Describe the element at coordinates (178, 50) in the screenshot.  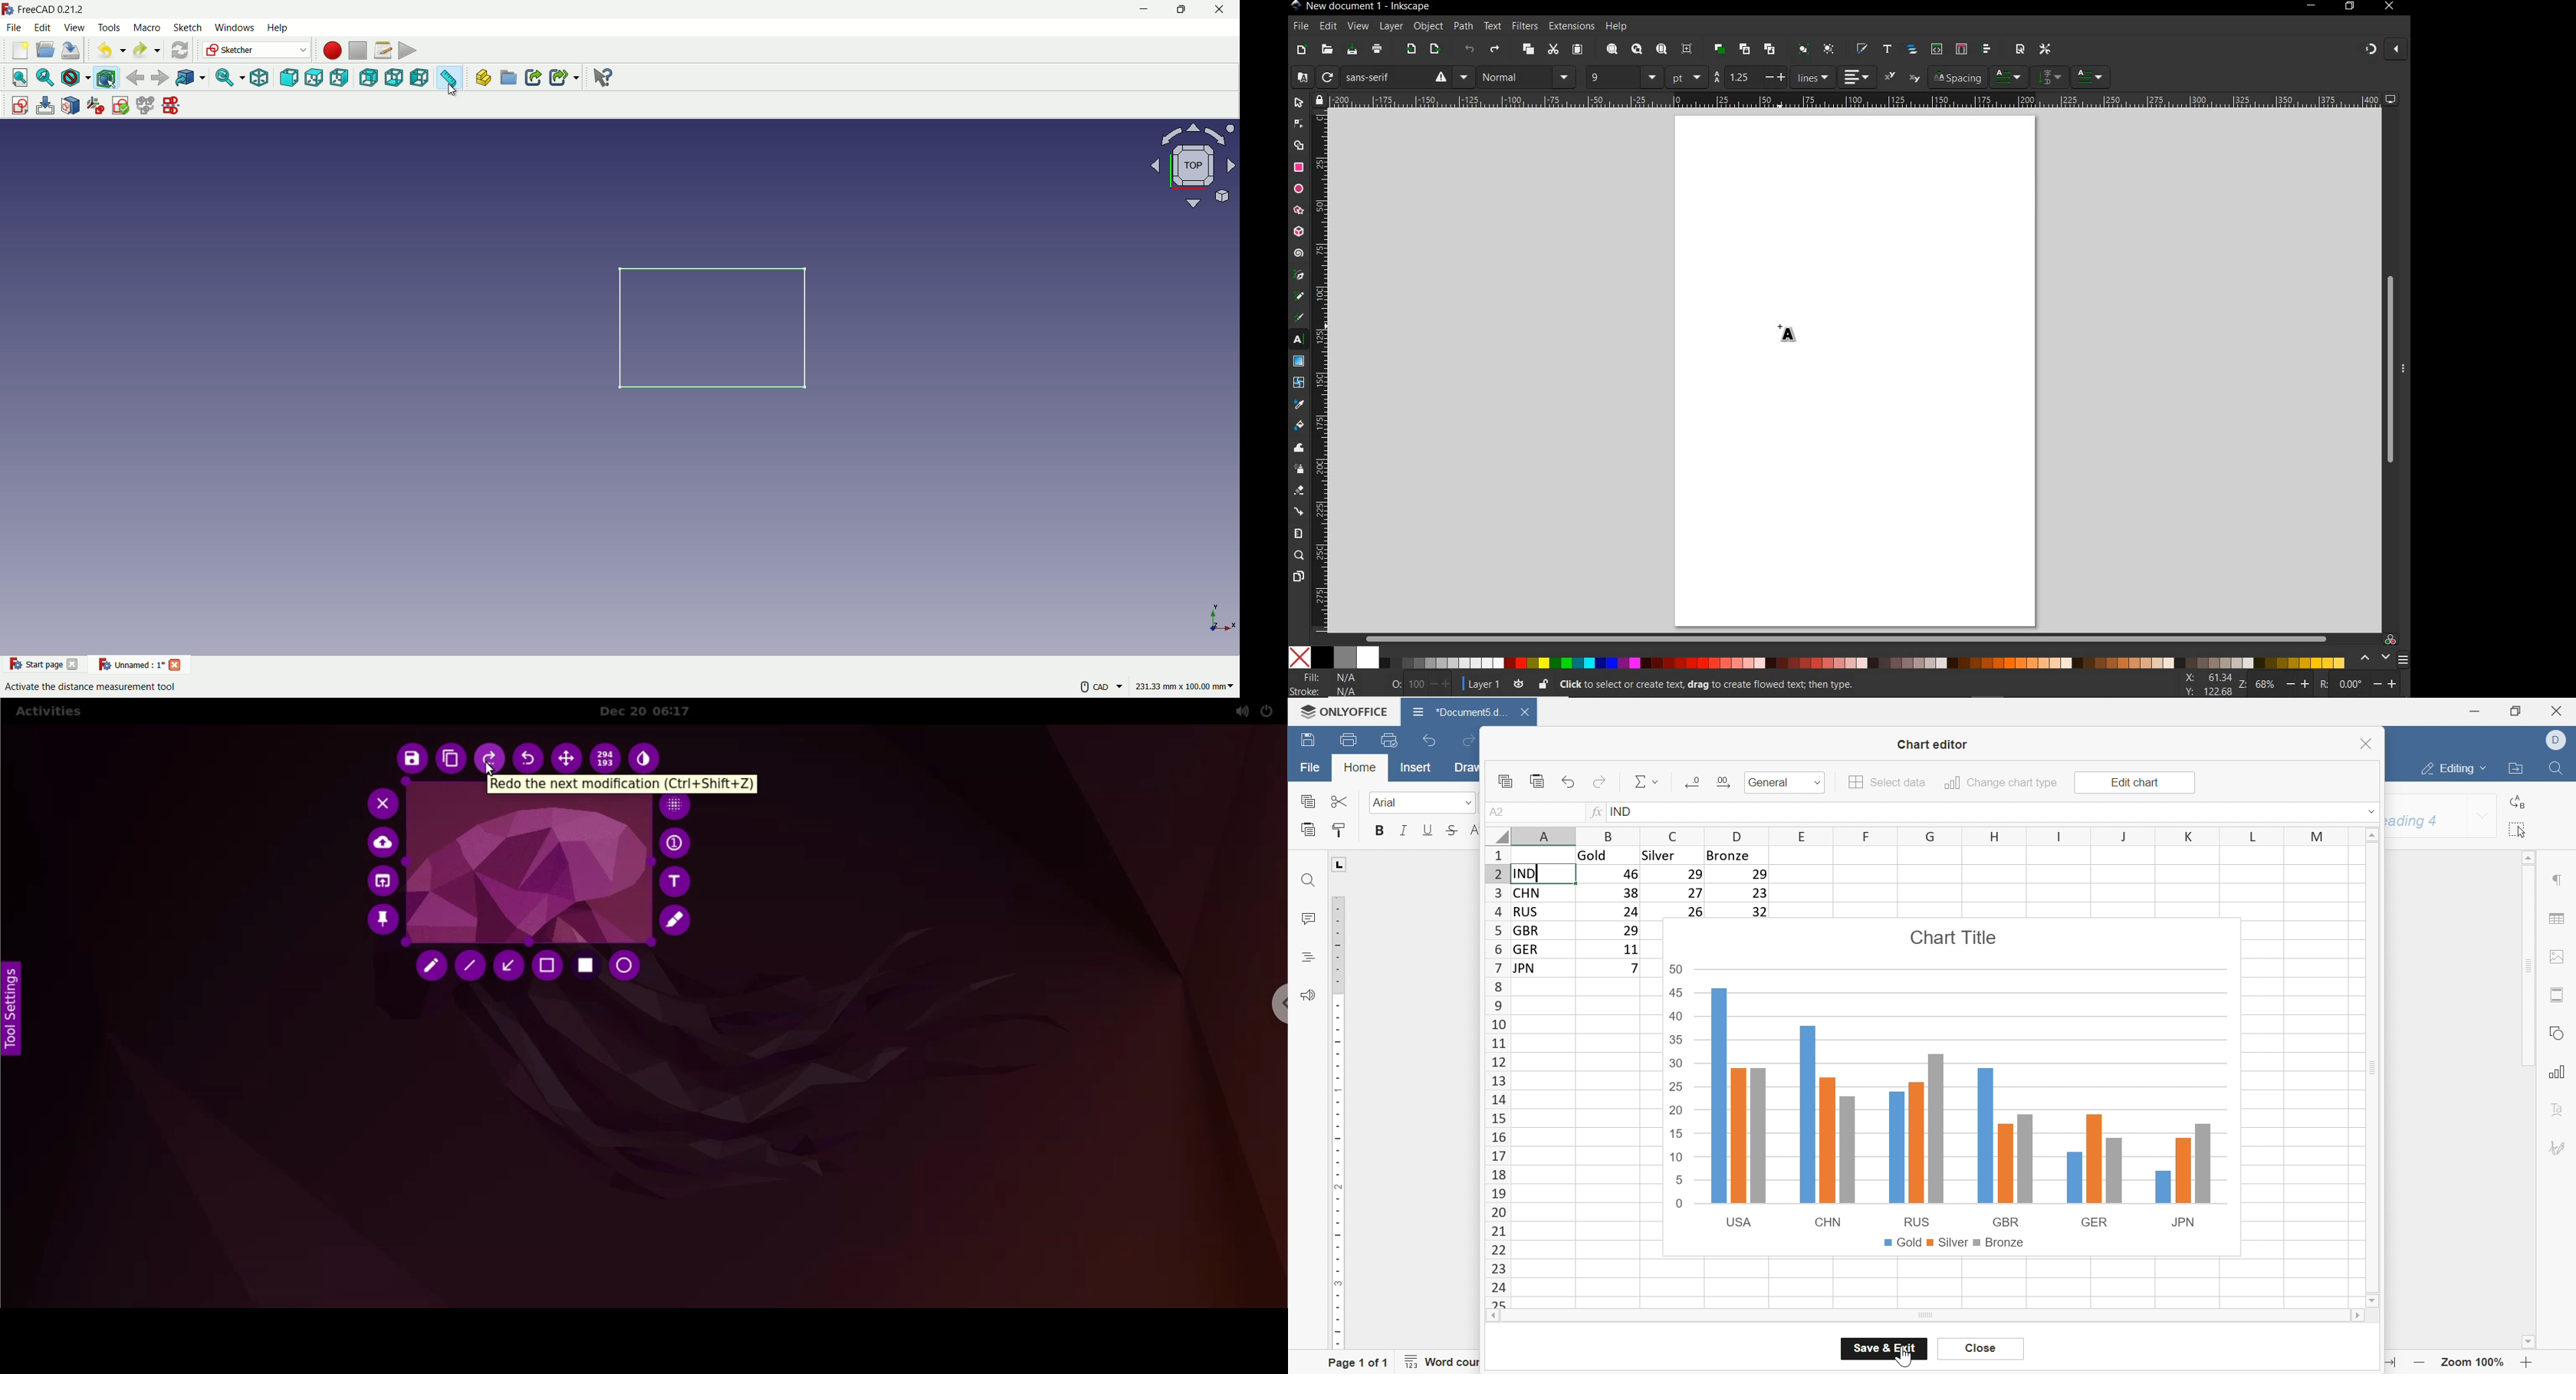
I see `refresh` at that location.